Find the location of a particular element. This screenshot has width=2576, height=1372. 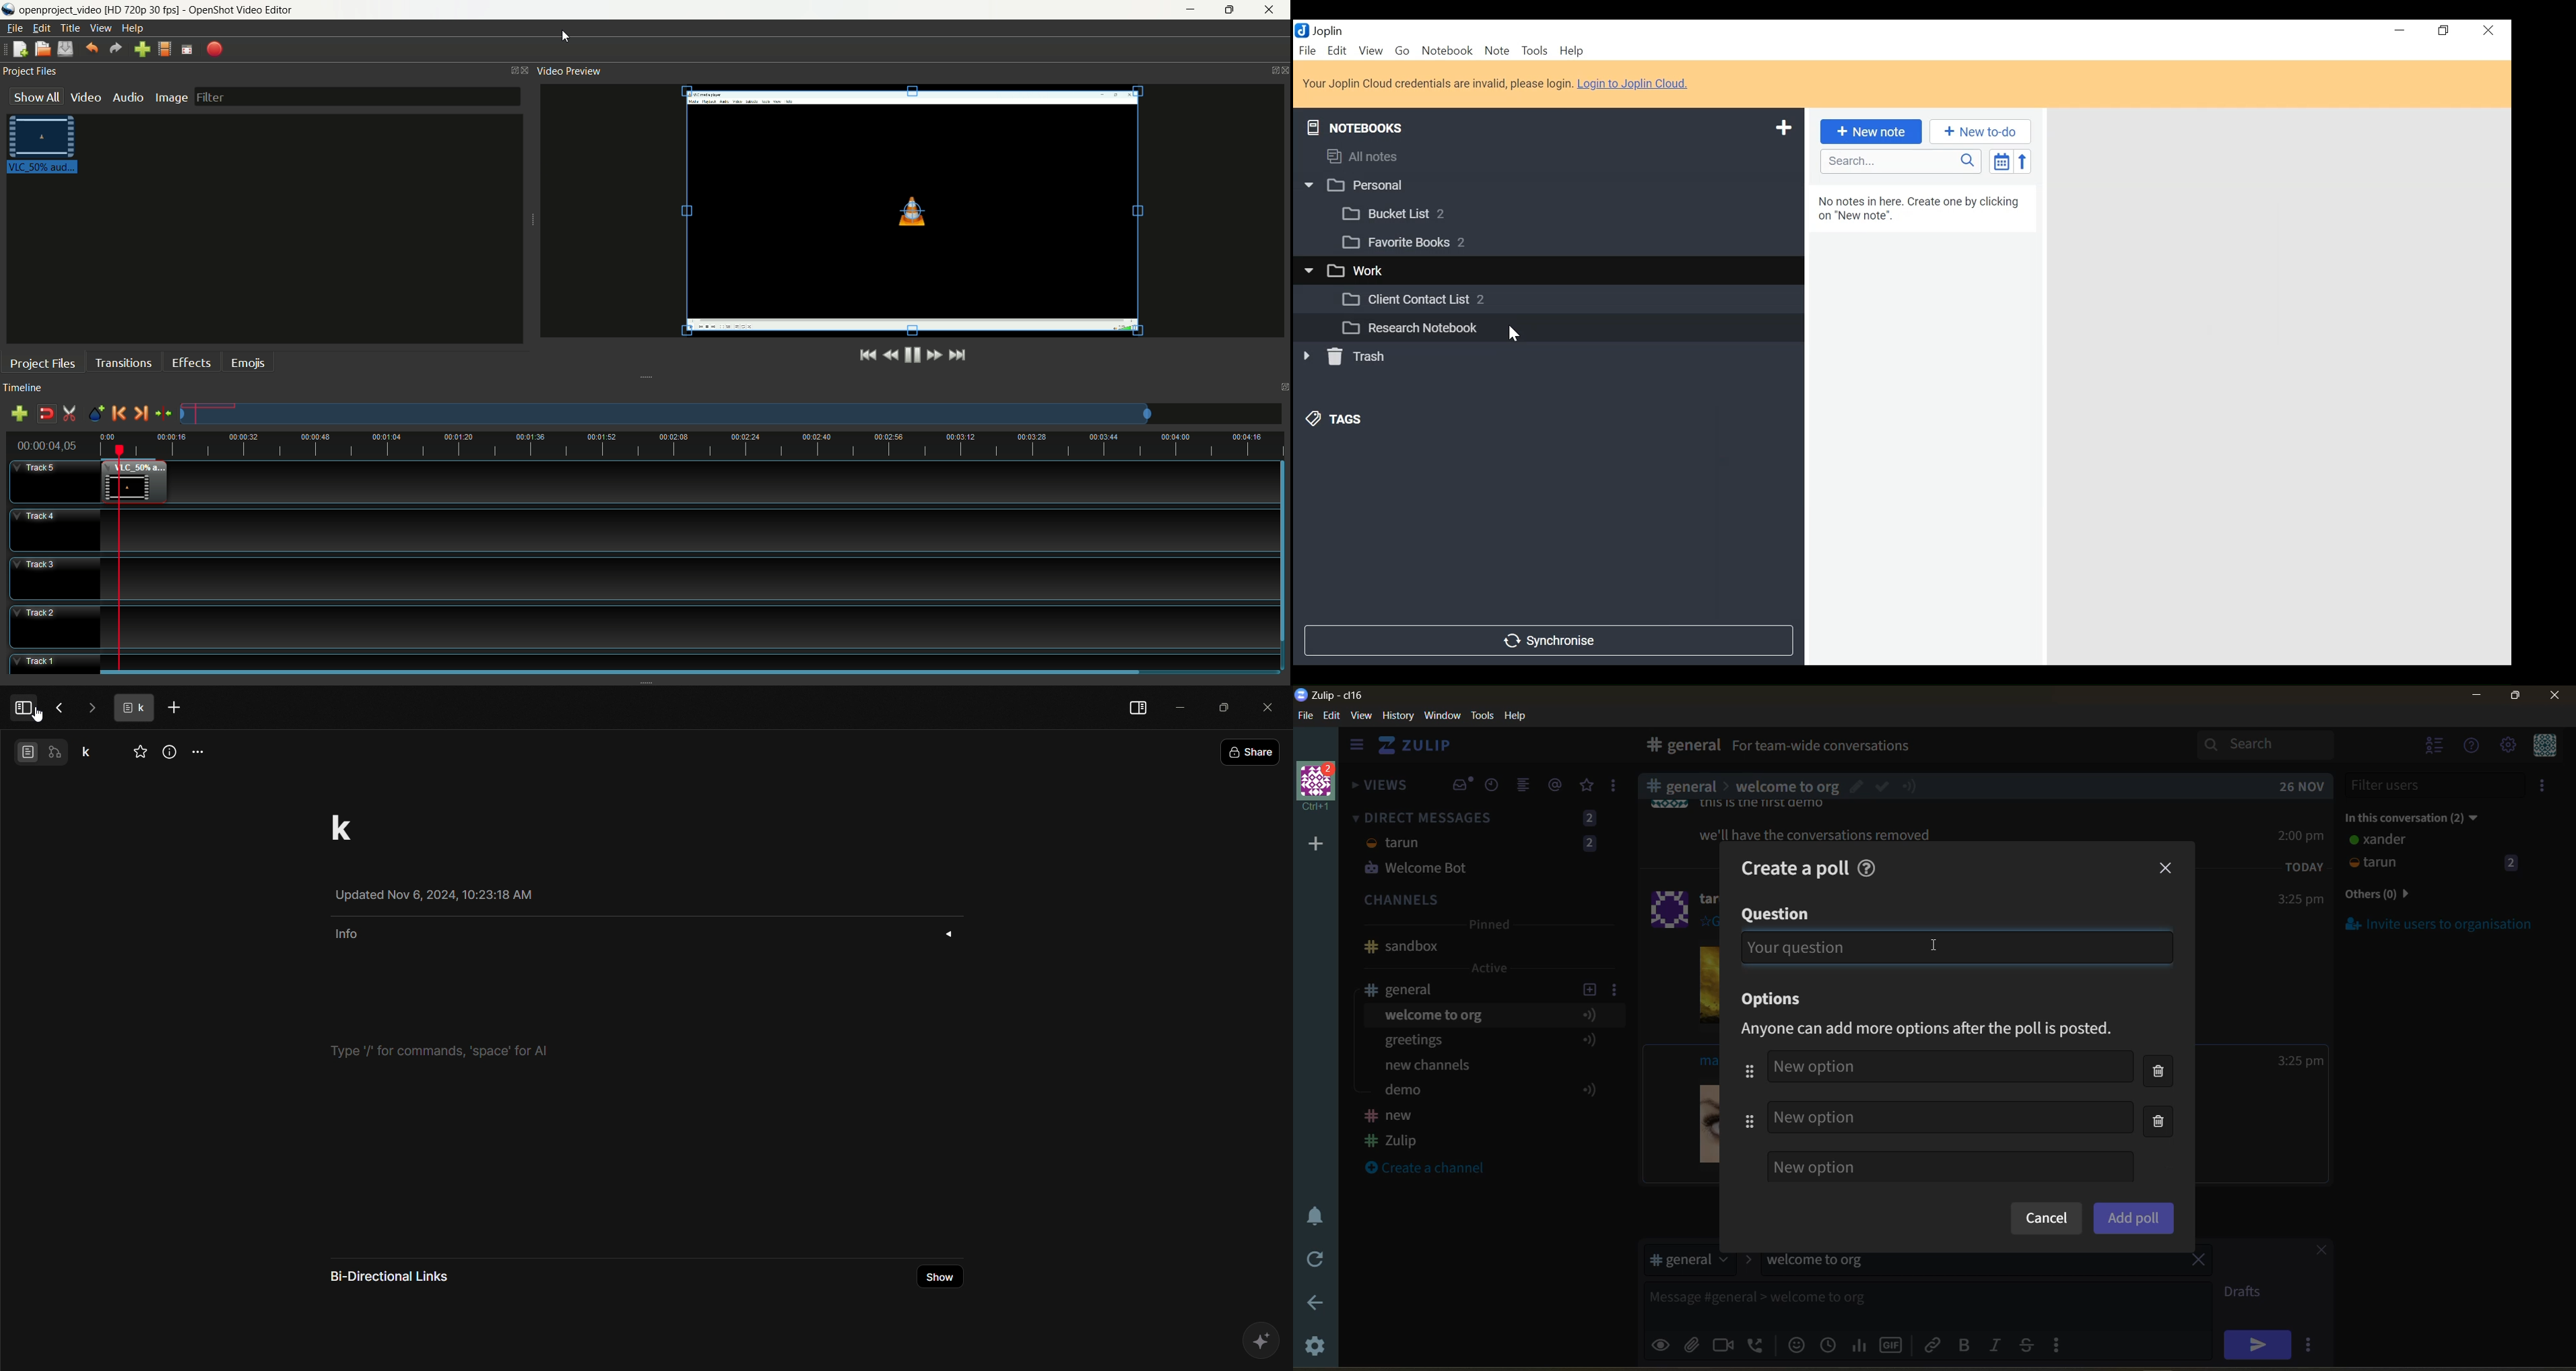

upload files is located at coordinates (1696, 1343).